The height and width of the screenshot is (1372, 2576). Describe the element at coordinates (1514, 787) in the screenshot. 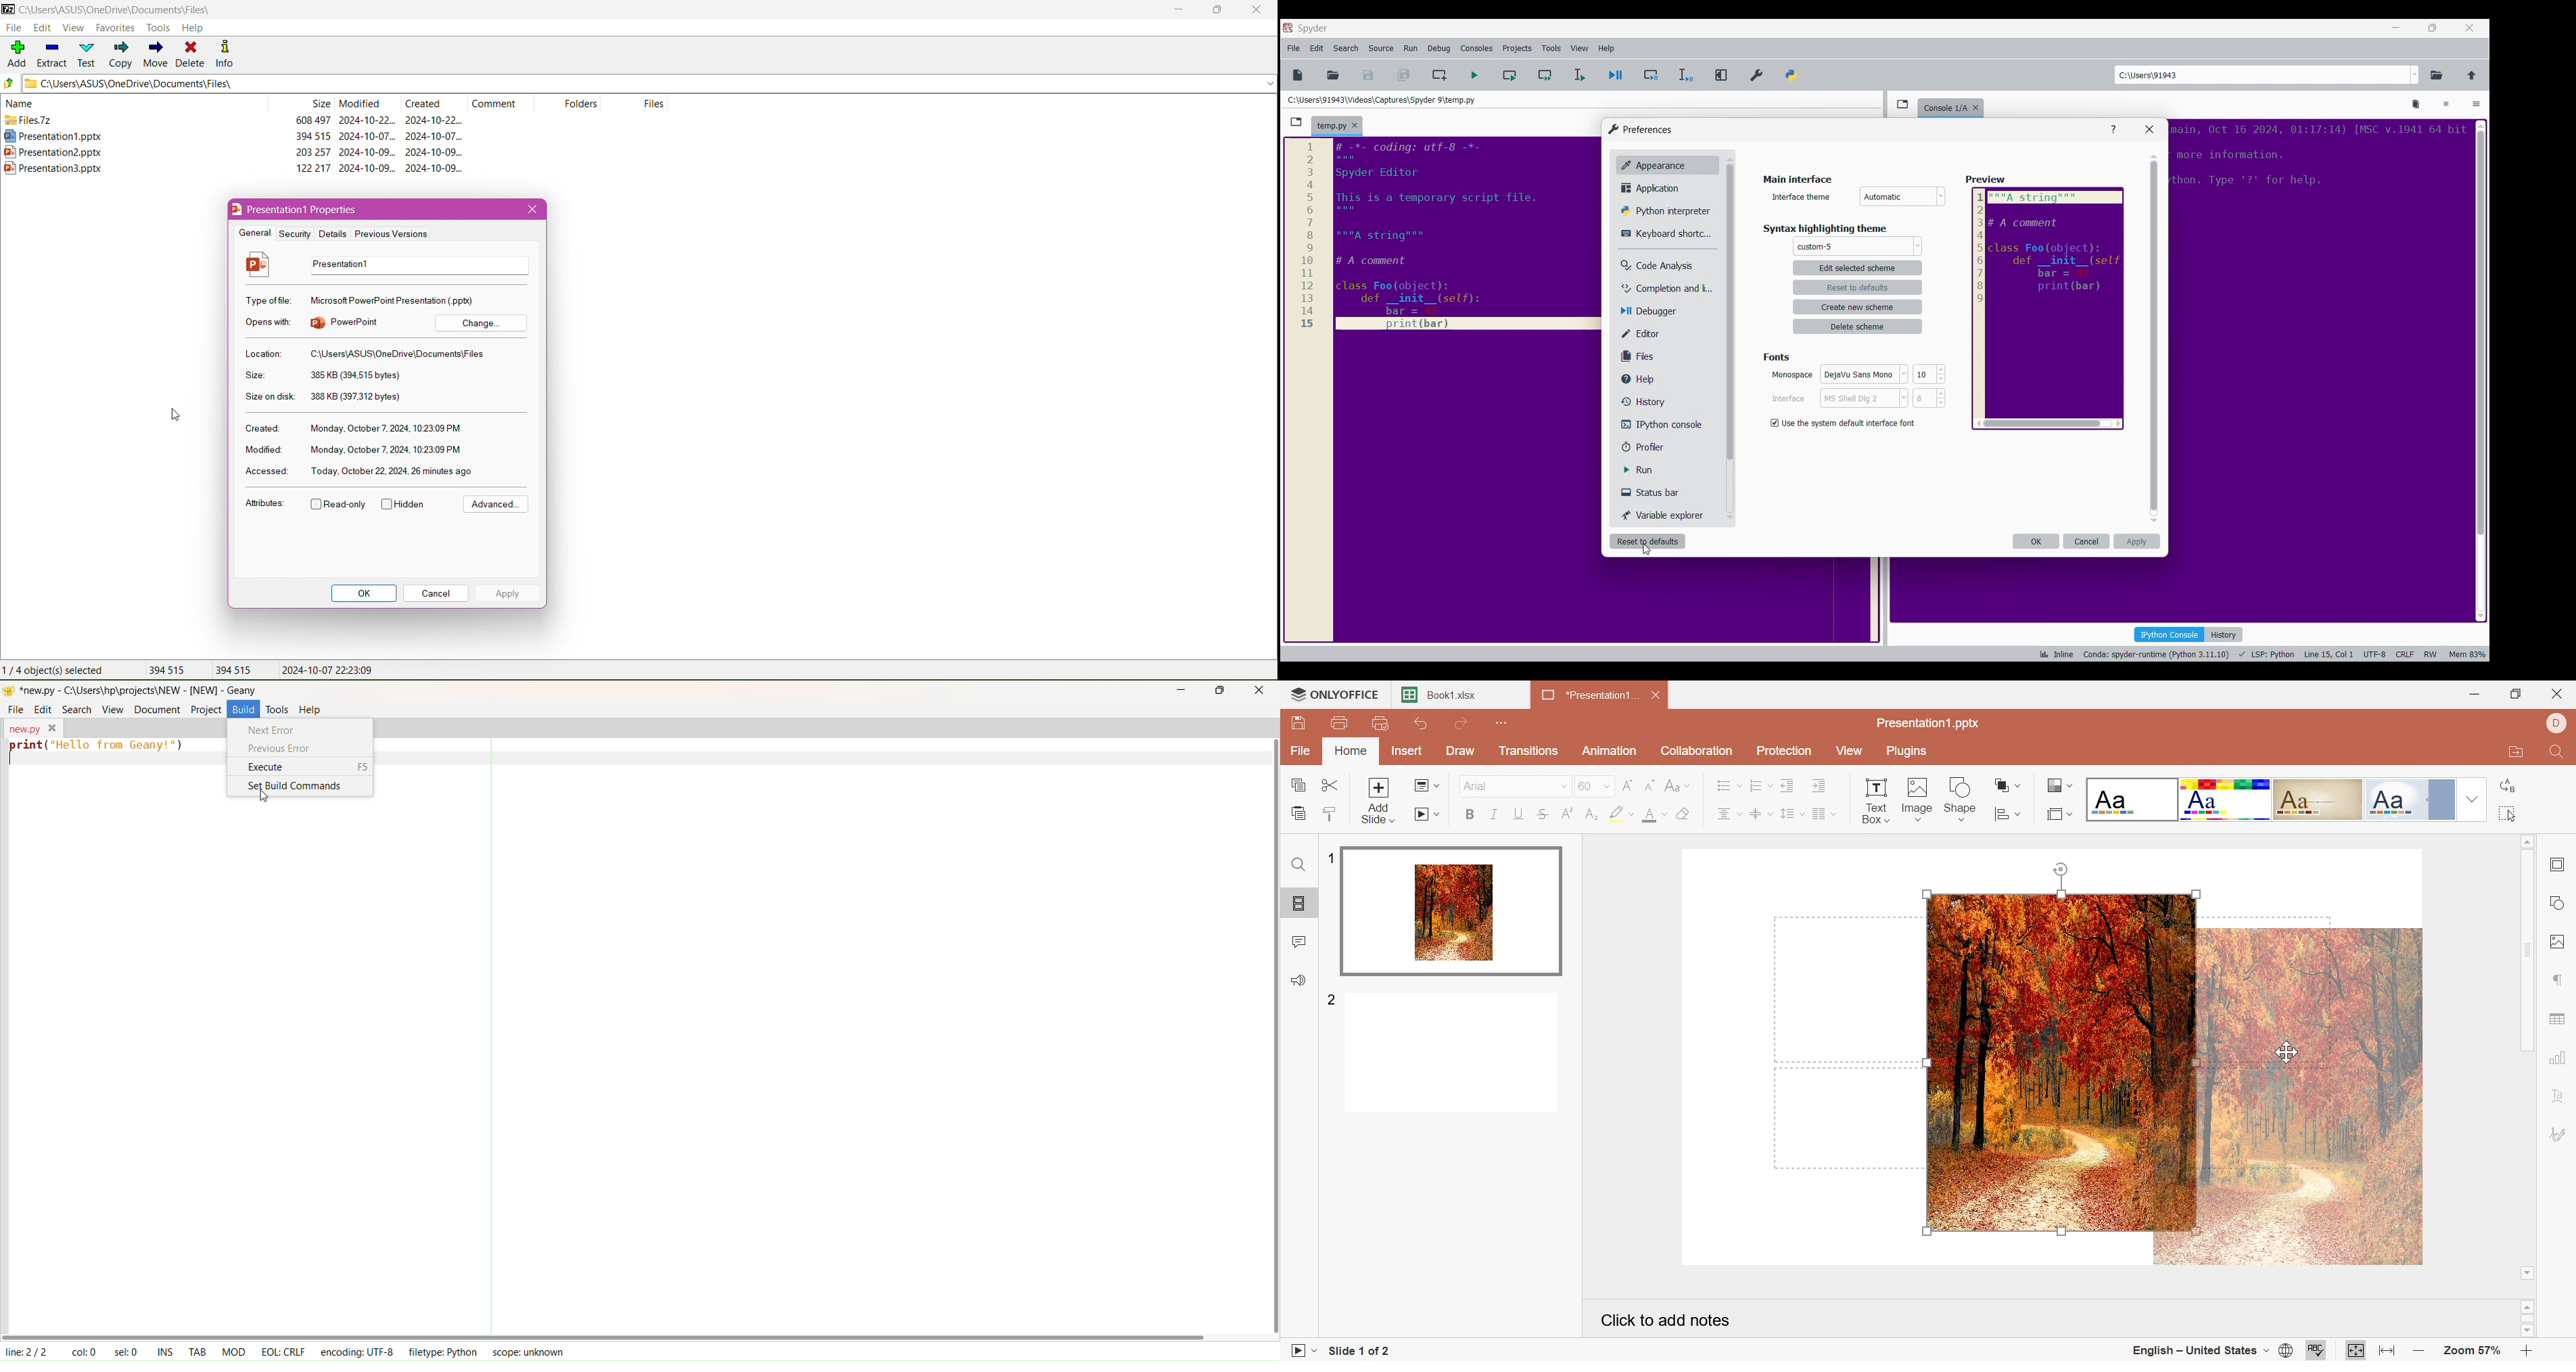

I see `Arial` at that location.